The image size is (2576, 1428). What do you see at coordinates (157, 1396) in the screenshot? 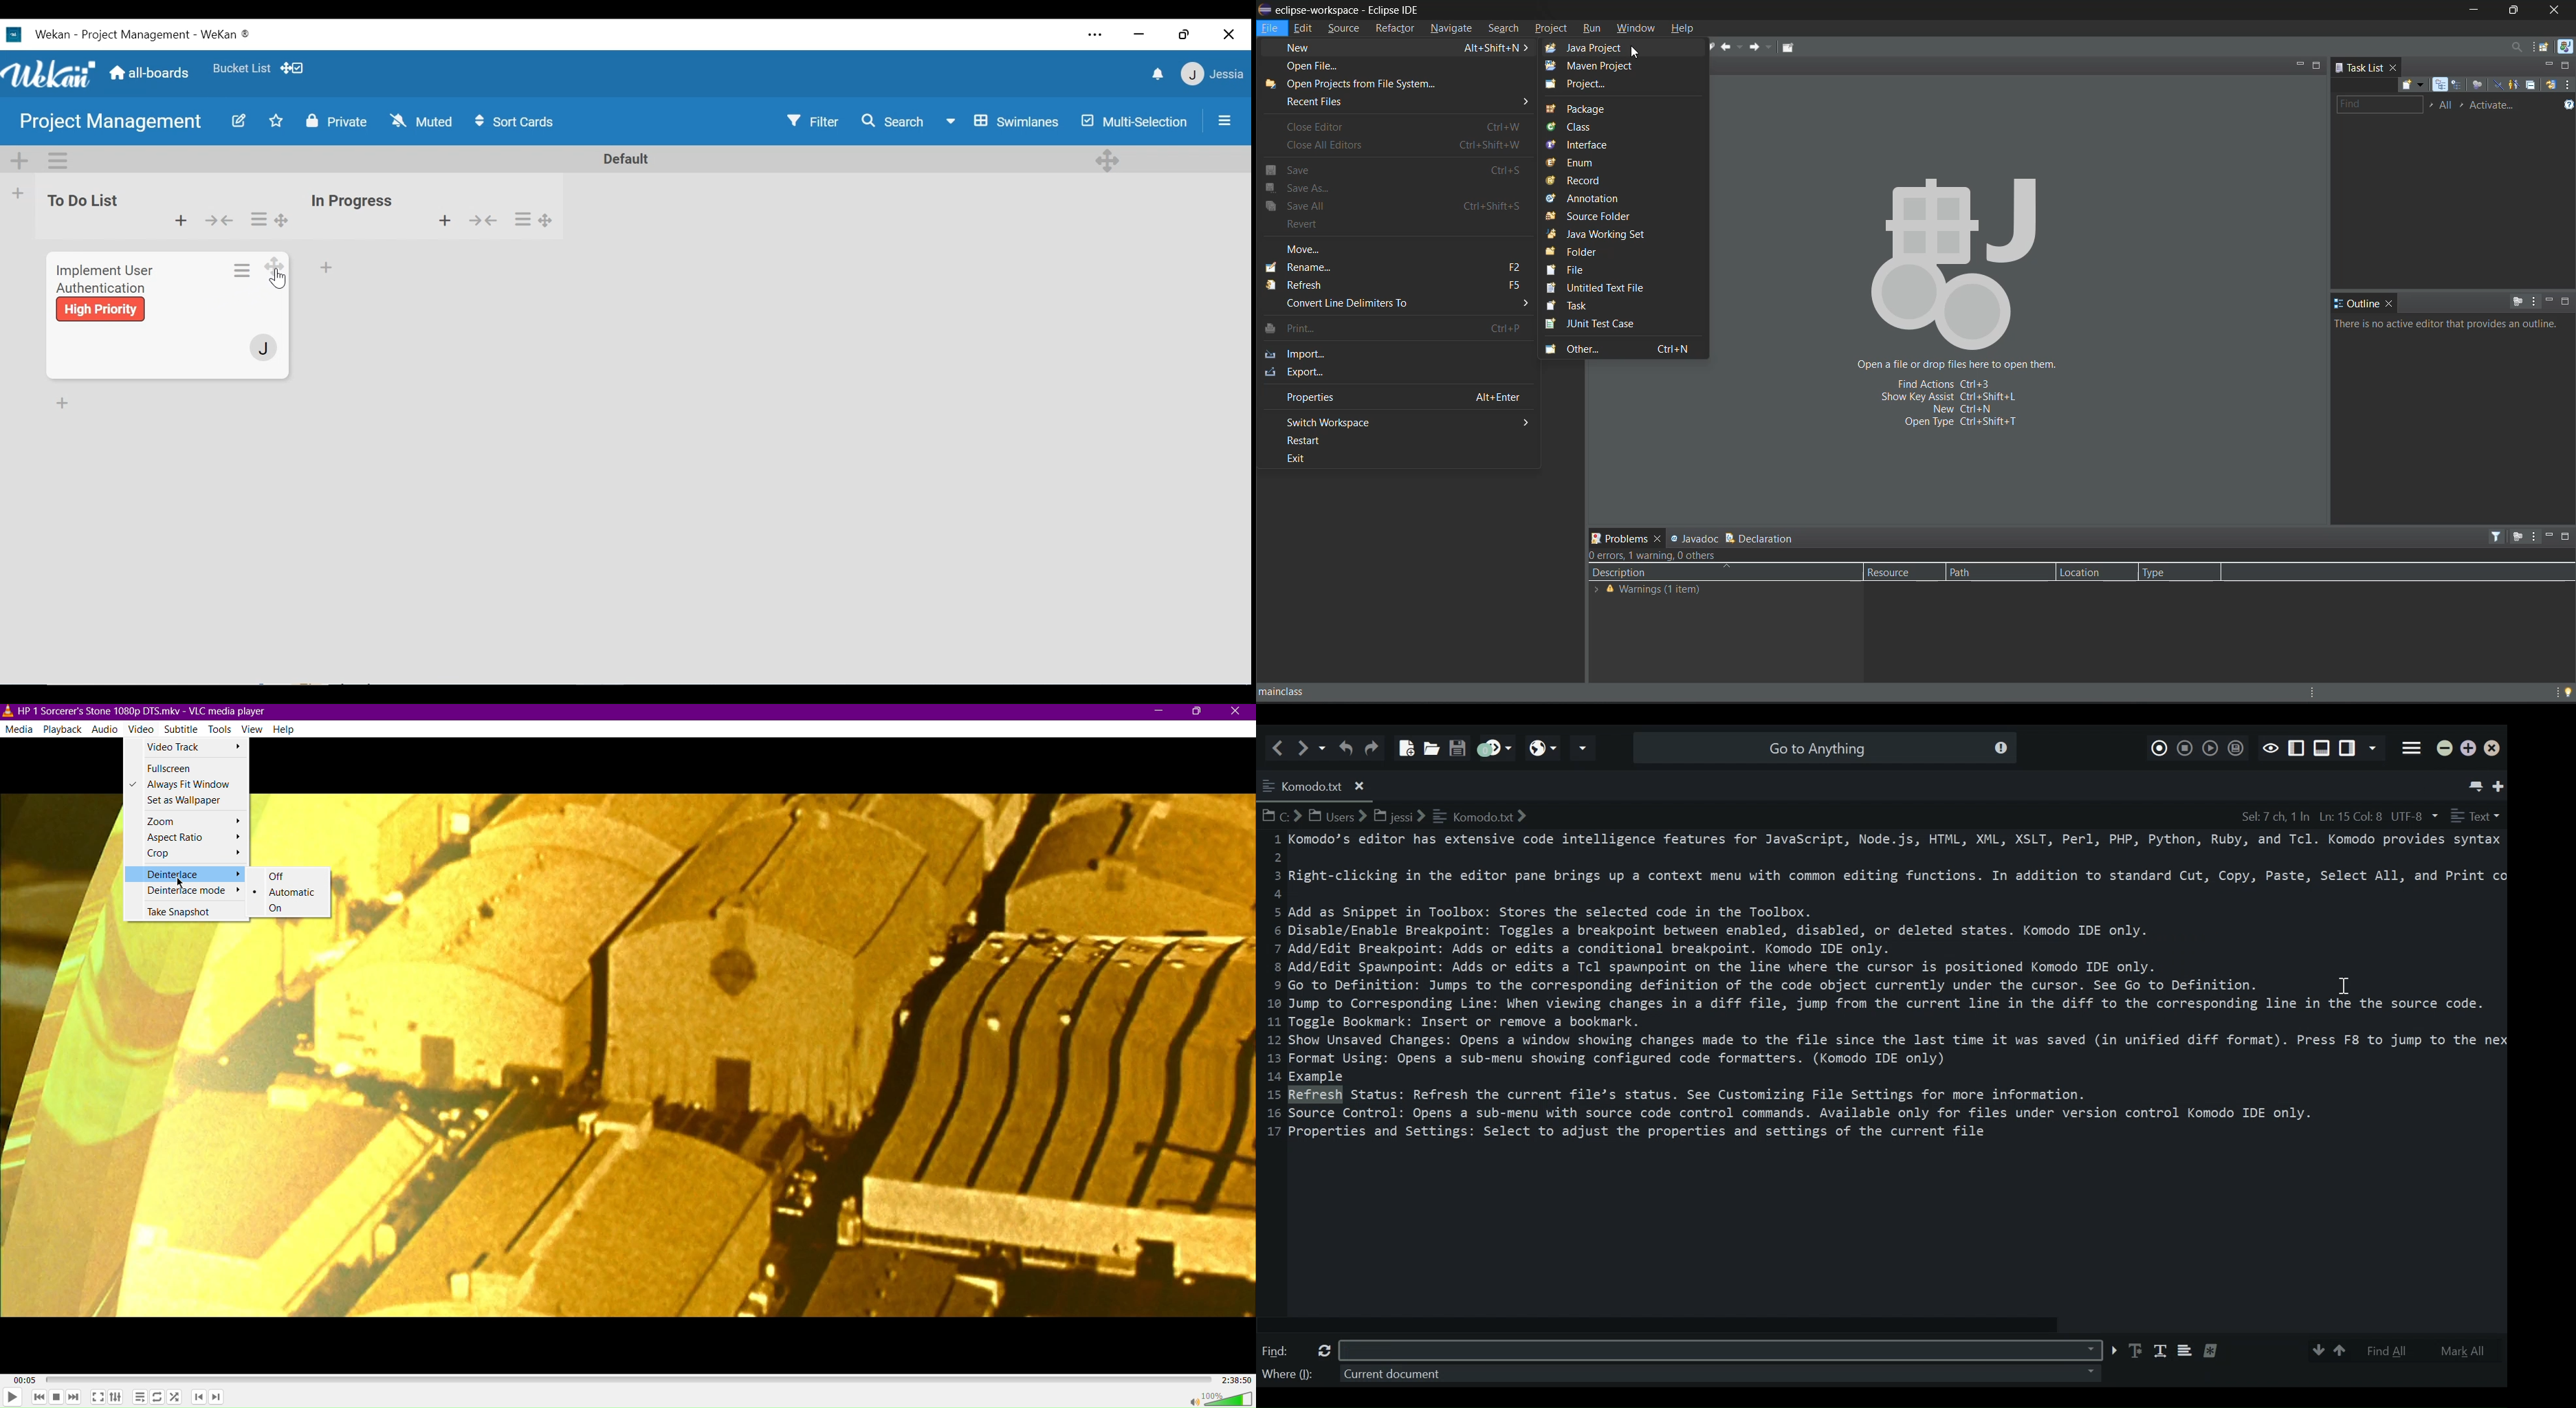
I see `Toggle Loop` at bounding box center [157, 1396].